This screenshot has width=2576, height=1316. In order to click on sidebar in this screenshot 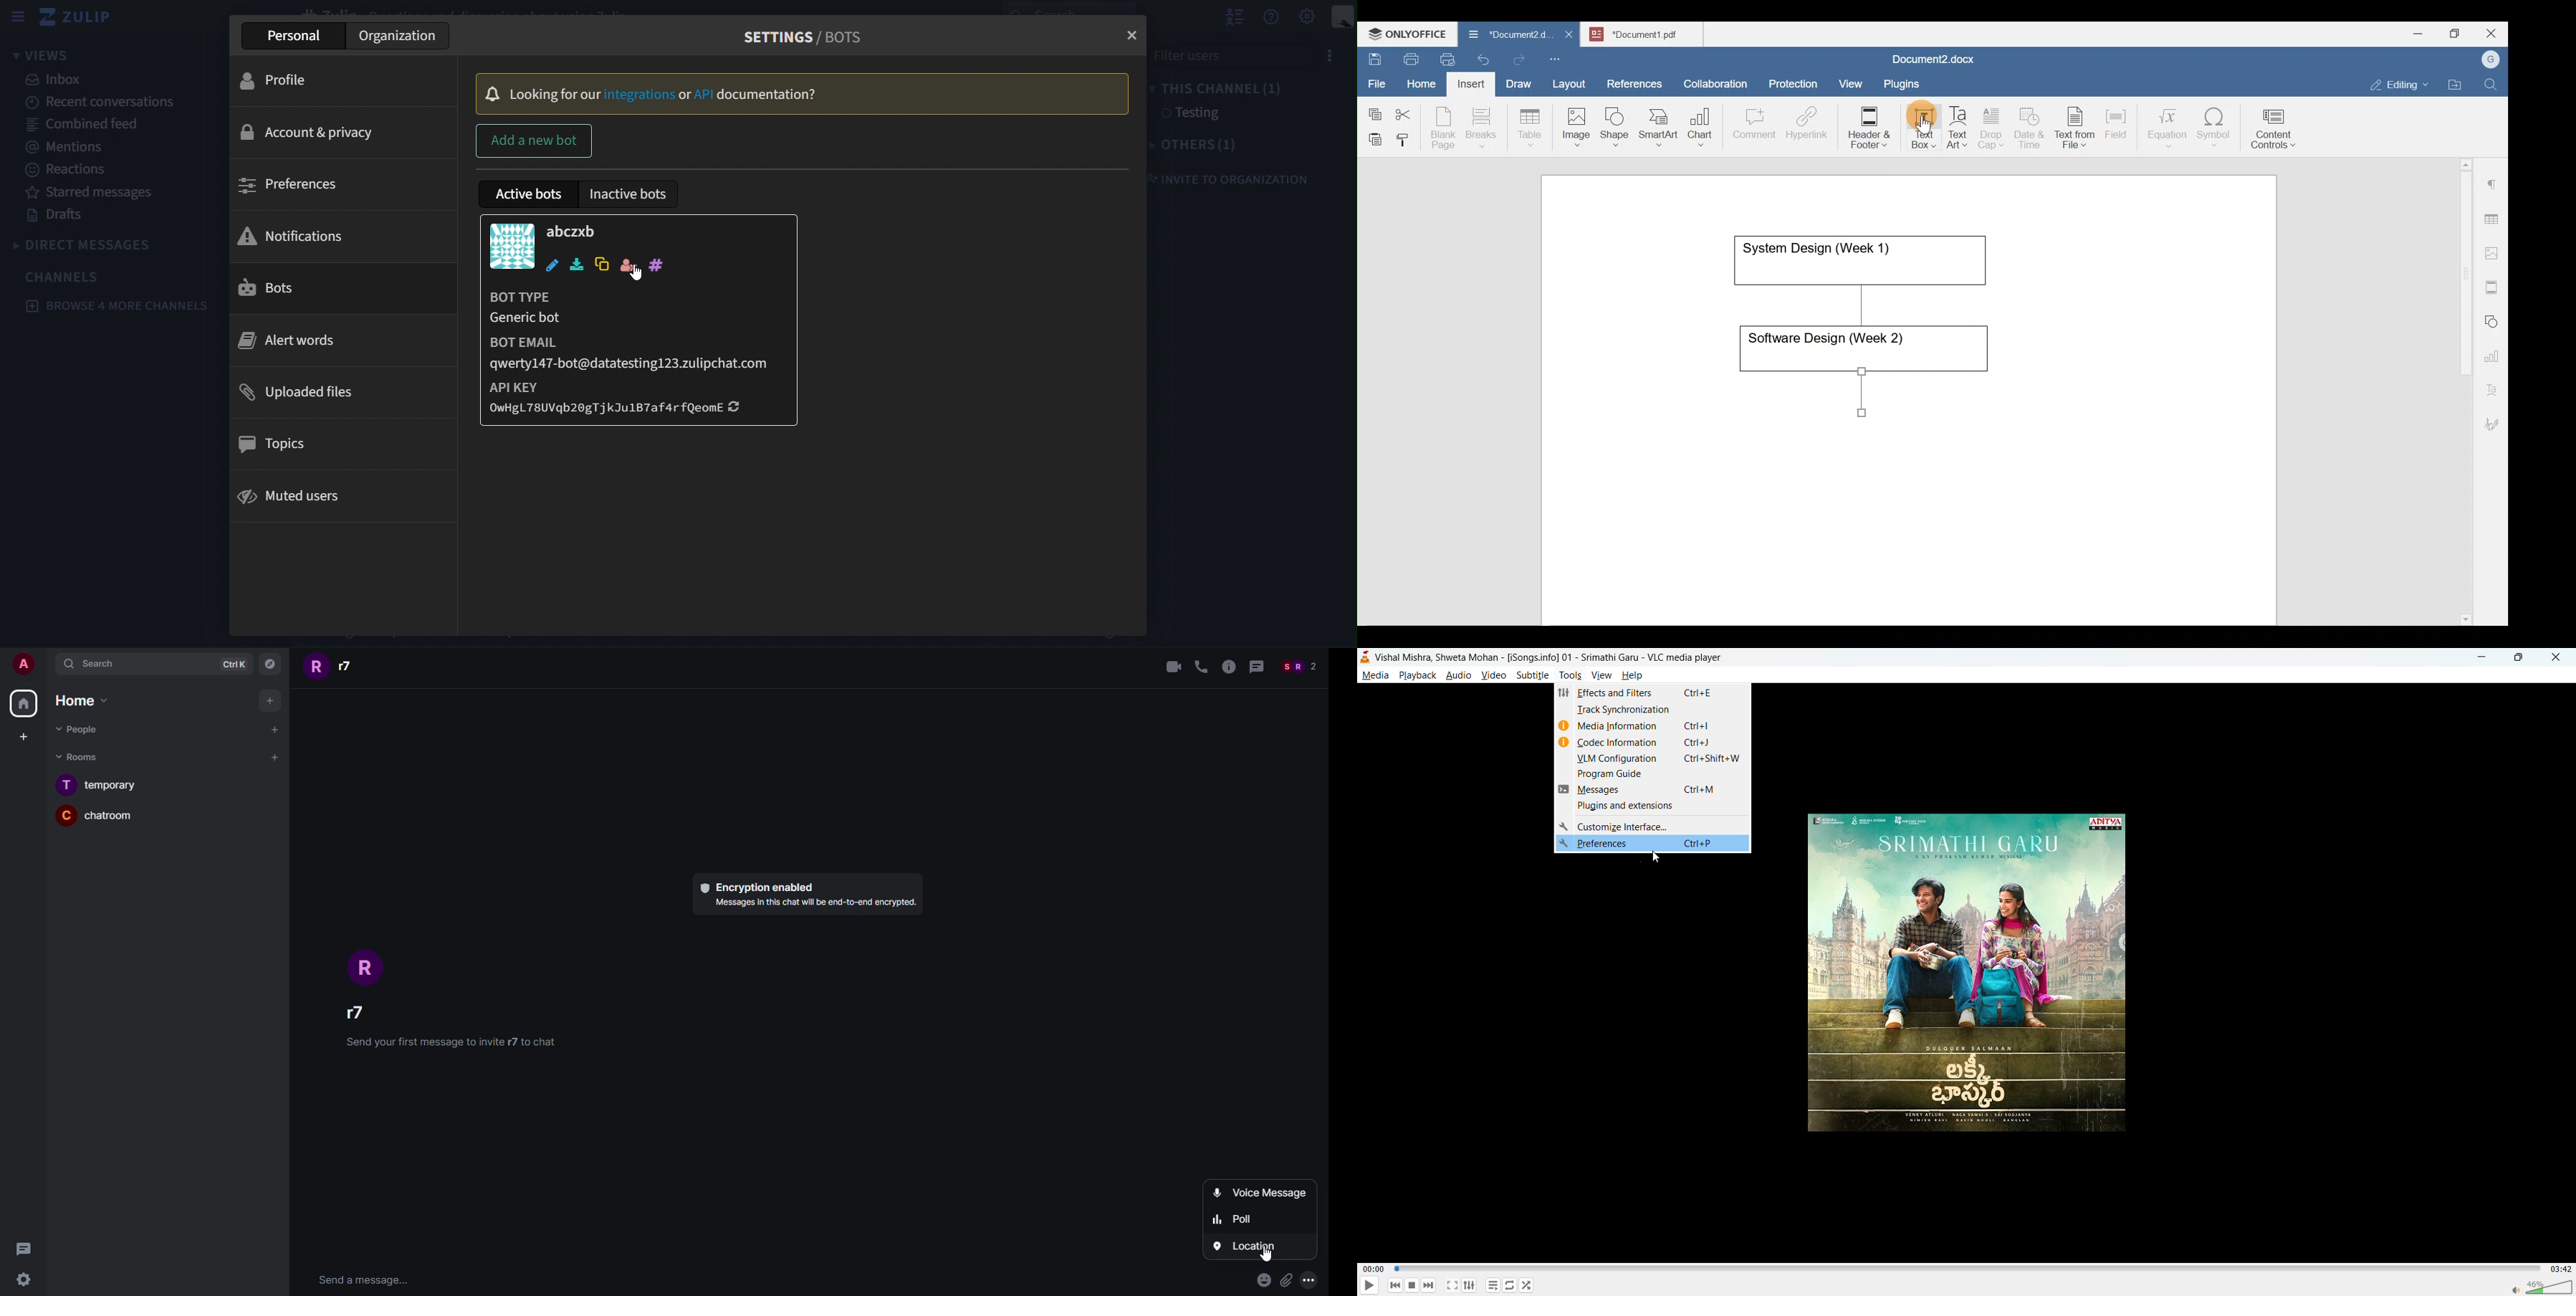, I will do `click(17, 16)`.